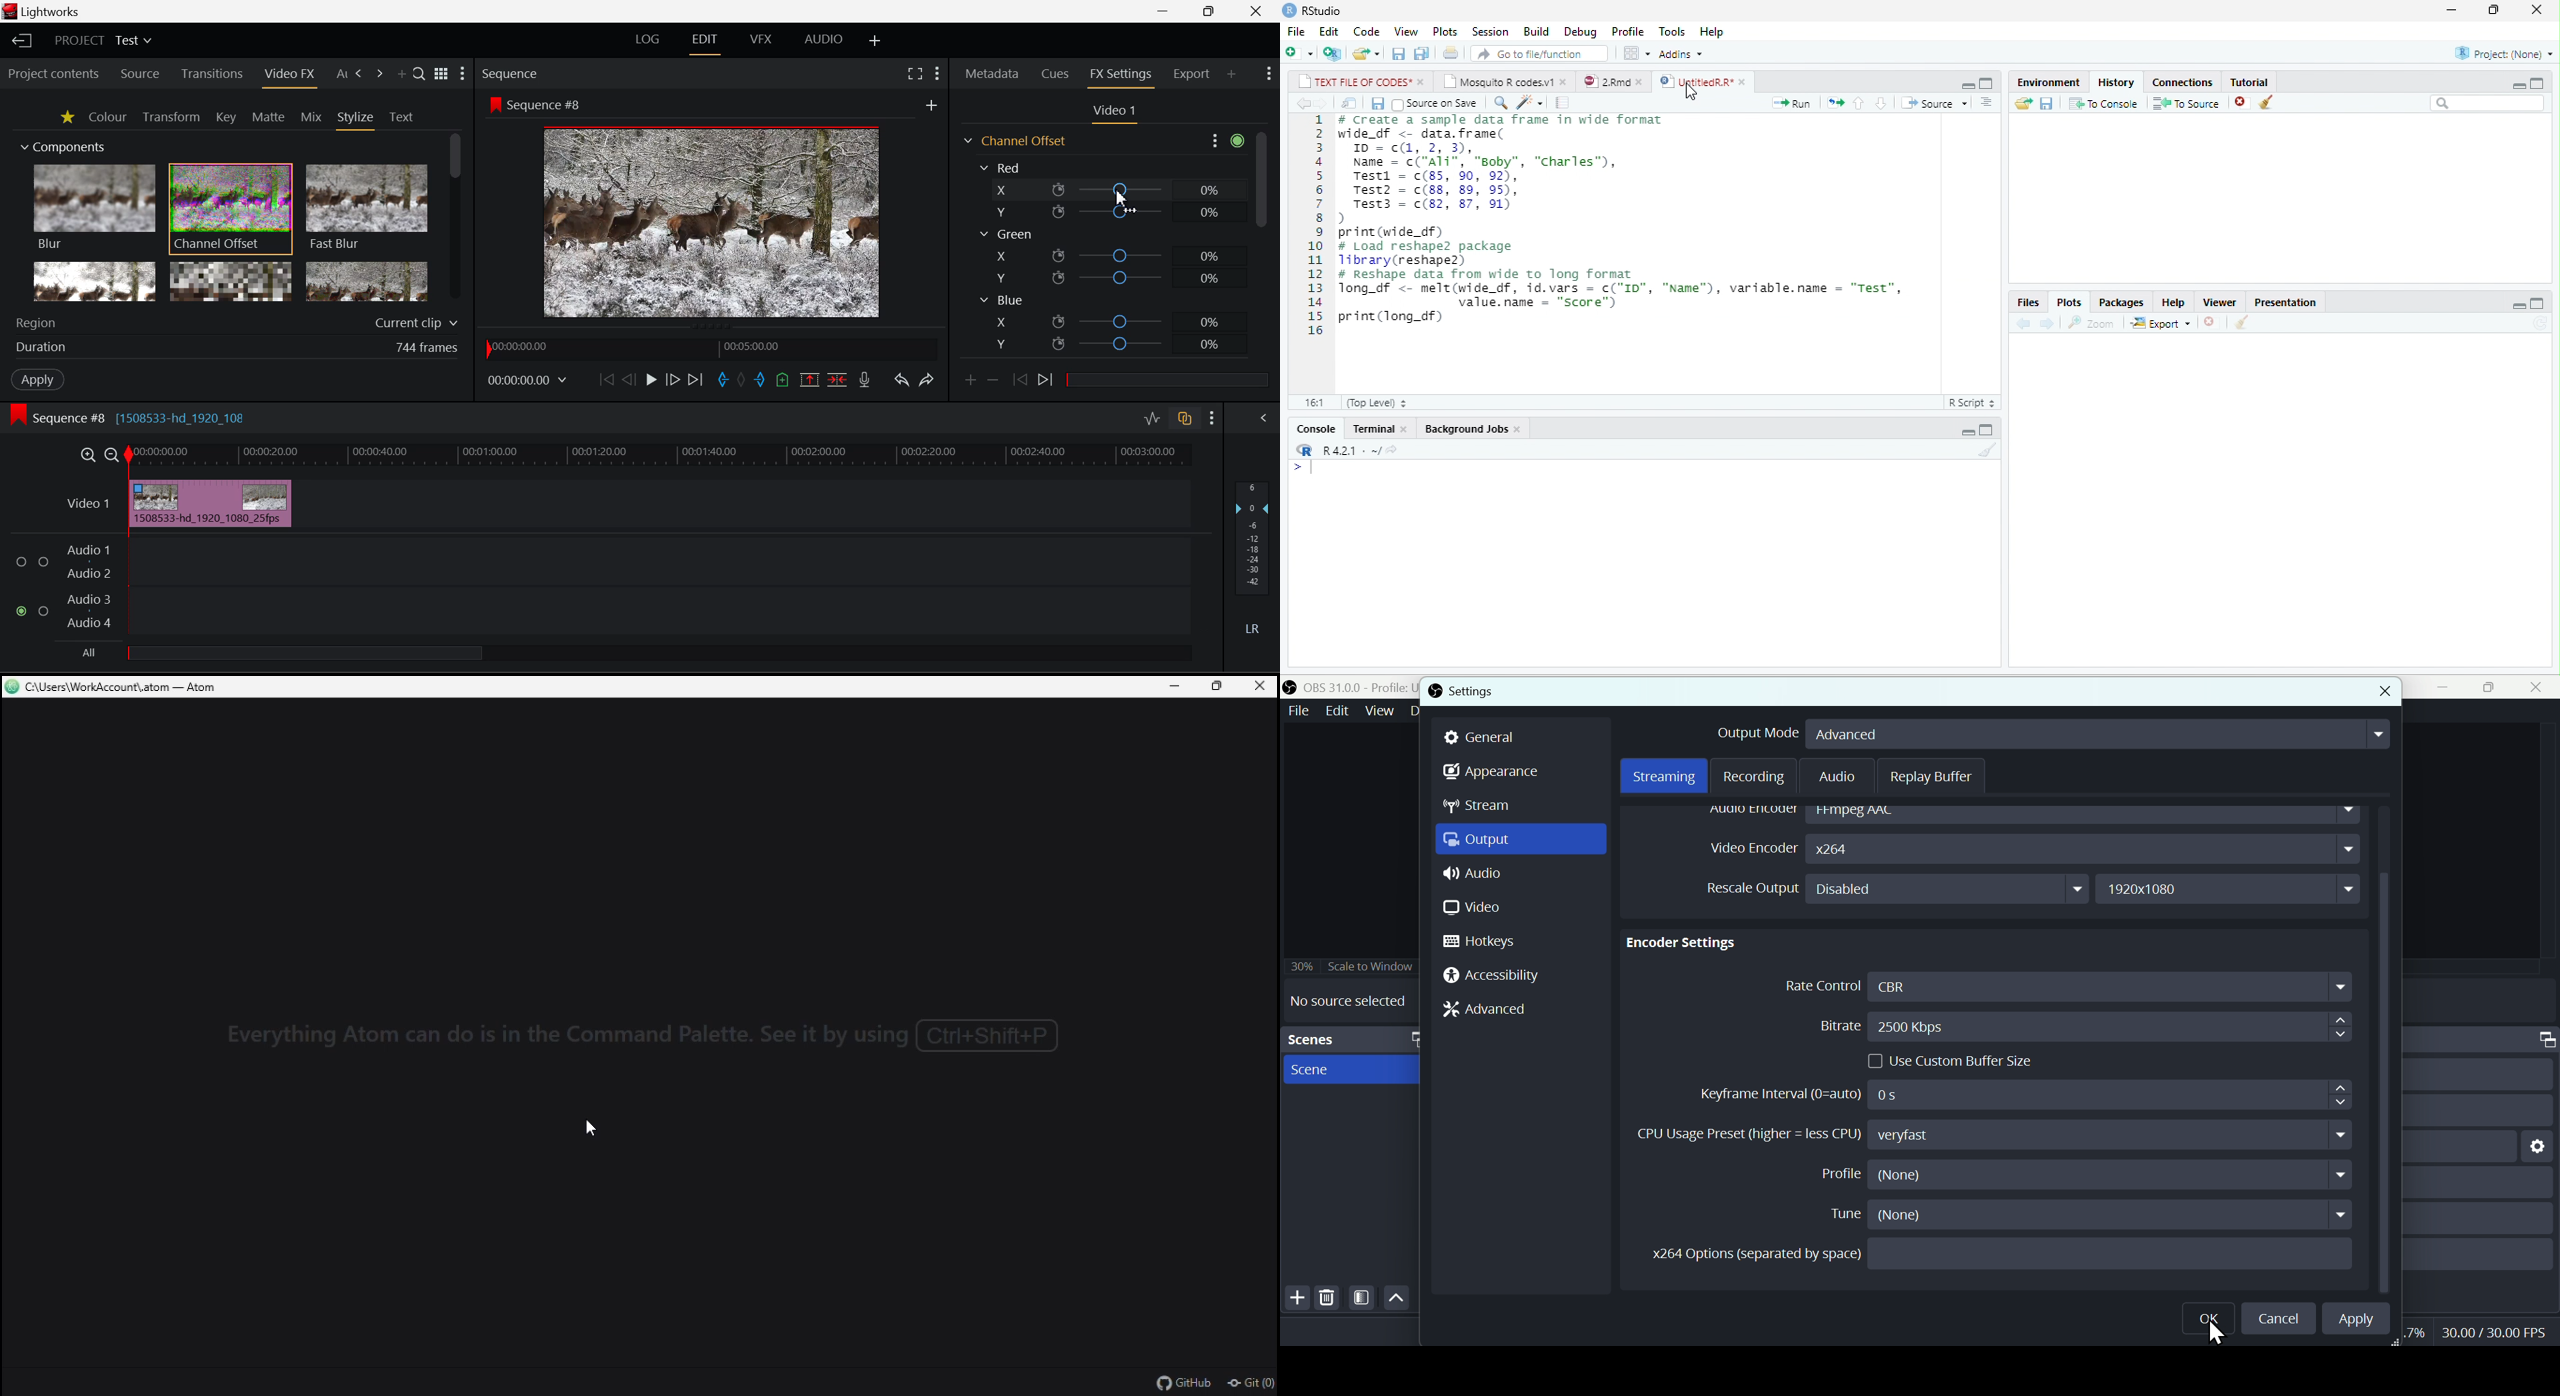 The image size is (2576, 1400). What do you see at coordinates (1471, 909) in the screenshot?
I see `Video` at bounding box center [1471, 909].